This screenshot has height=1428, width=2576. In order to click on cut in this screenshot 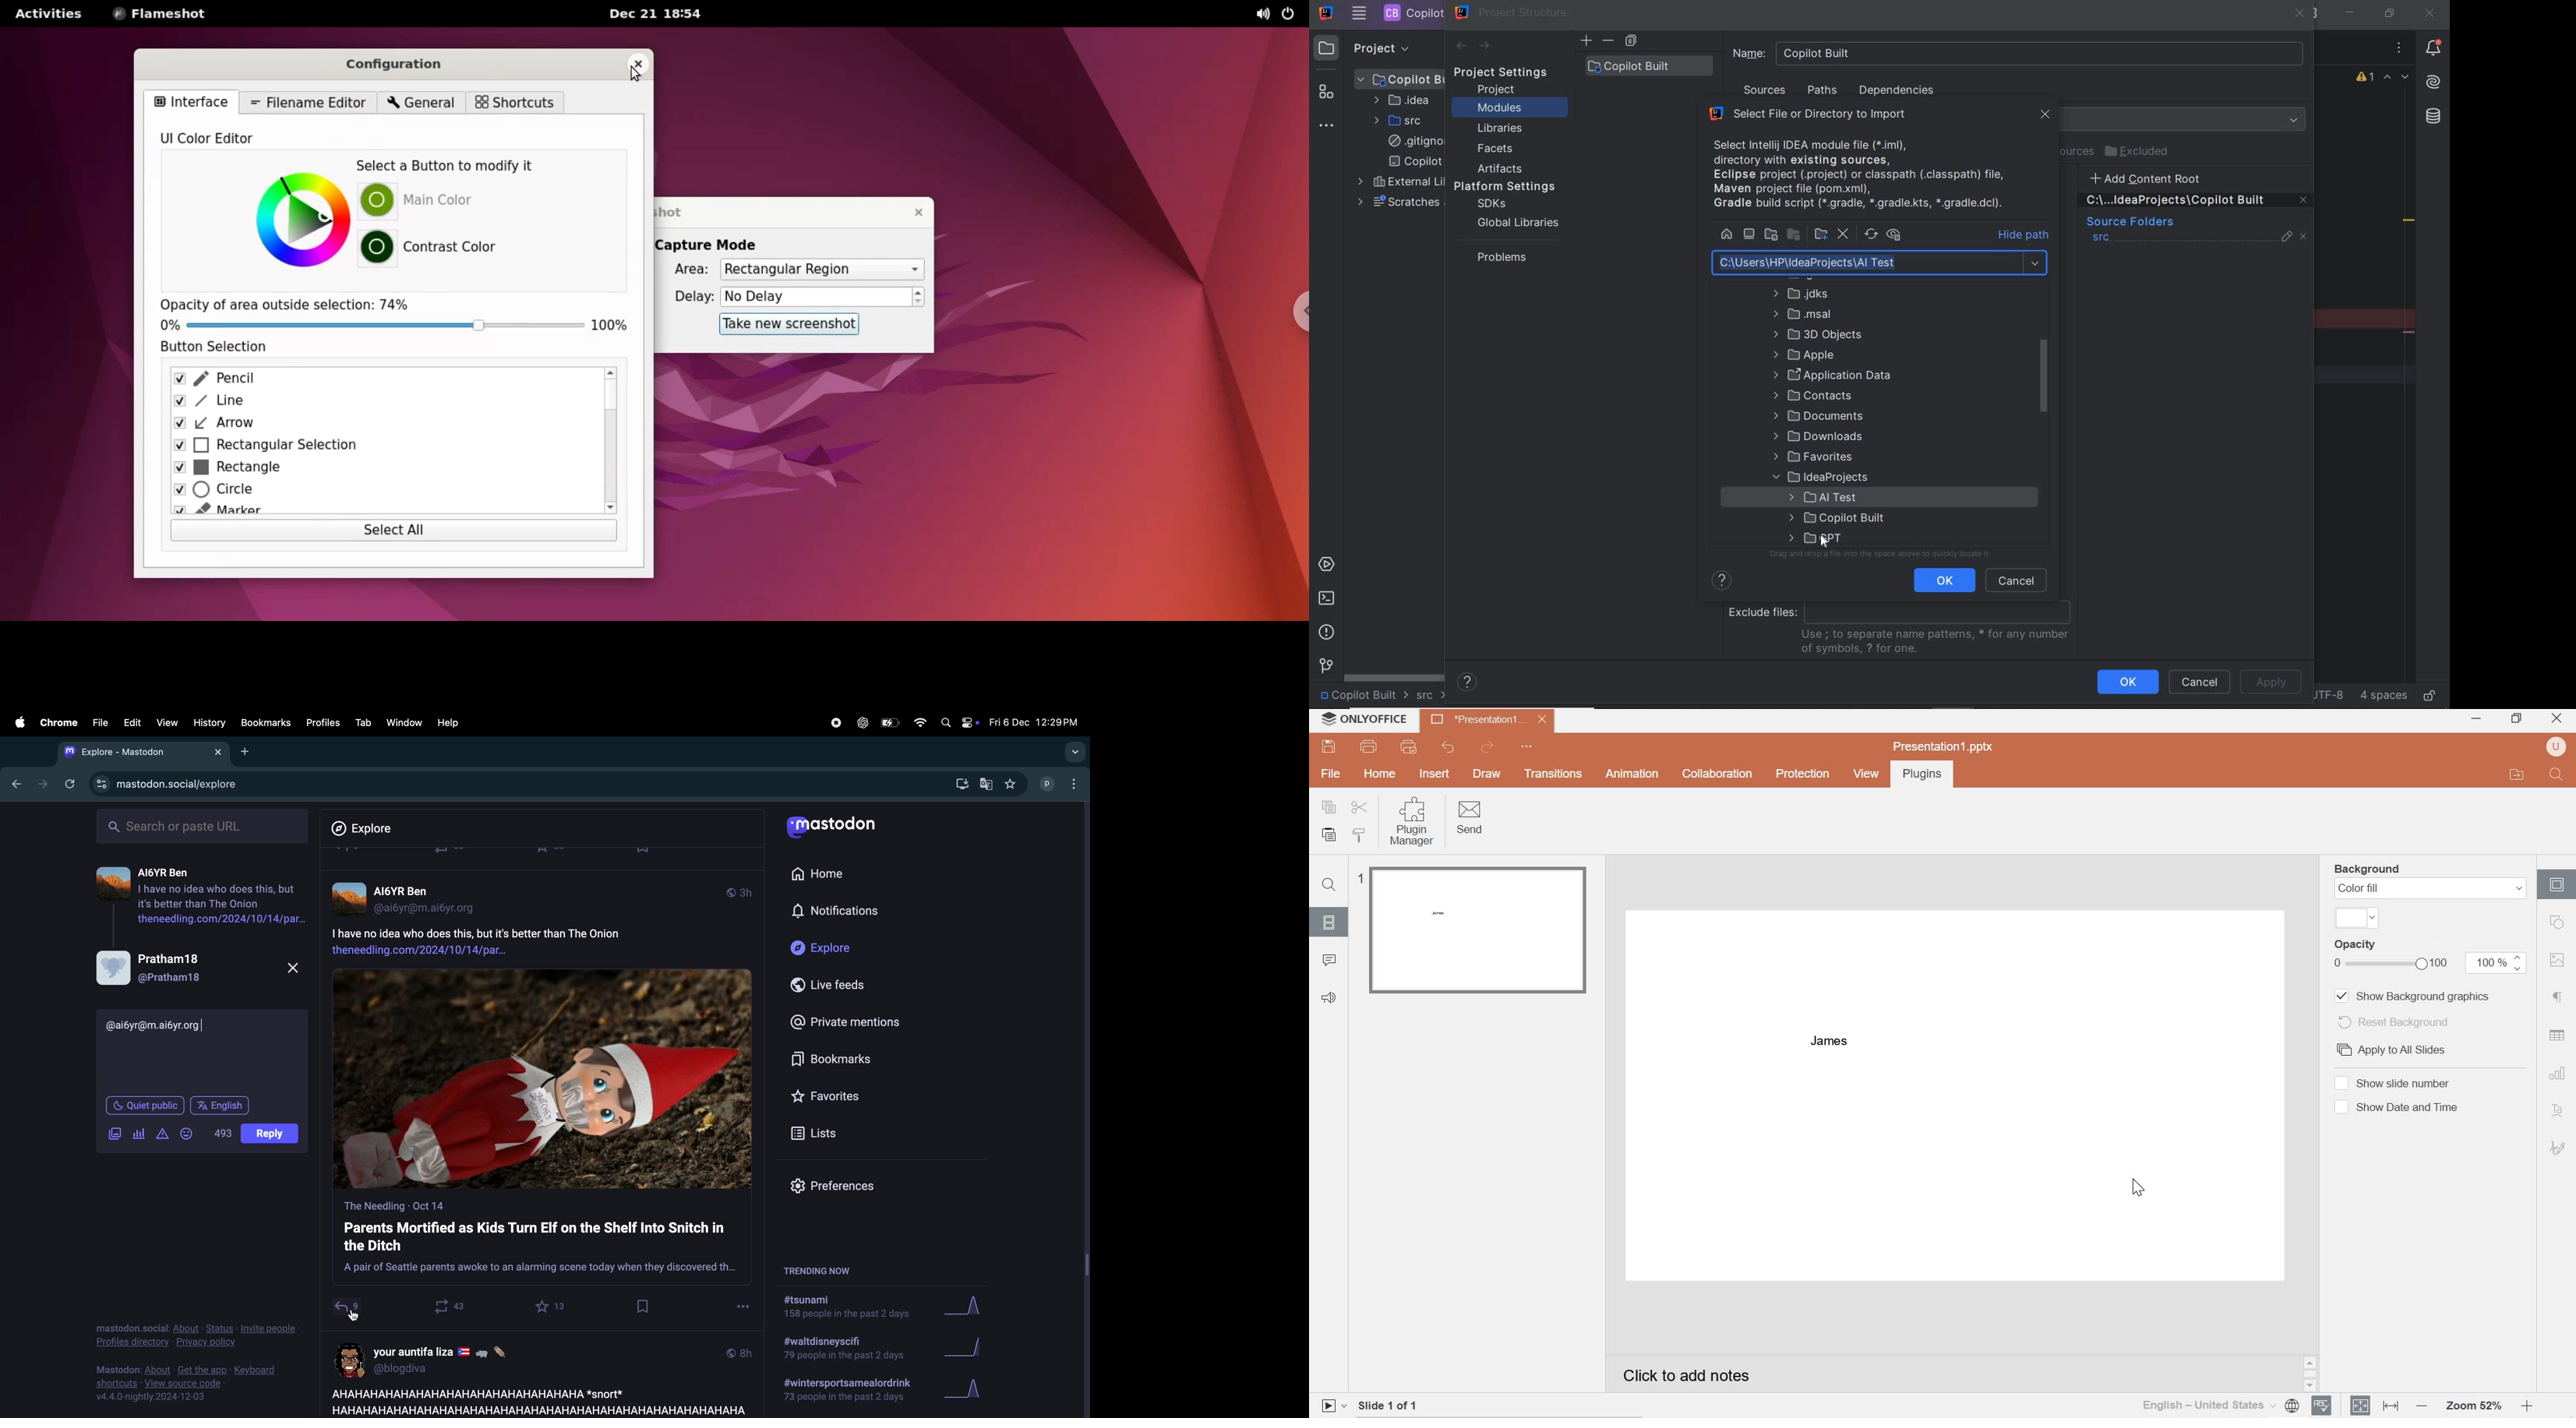, I will do `click(1360, 807)`.